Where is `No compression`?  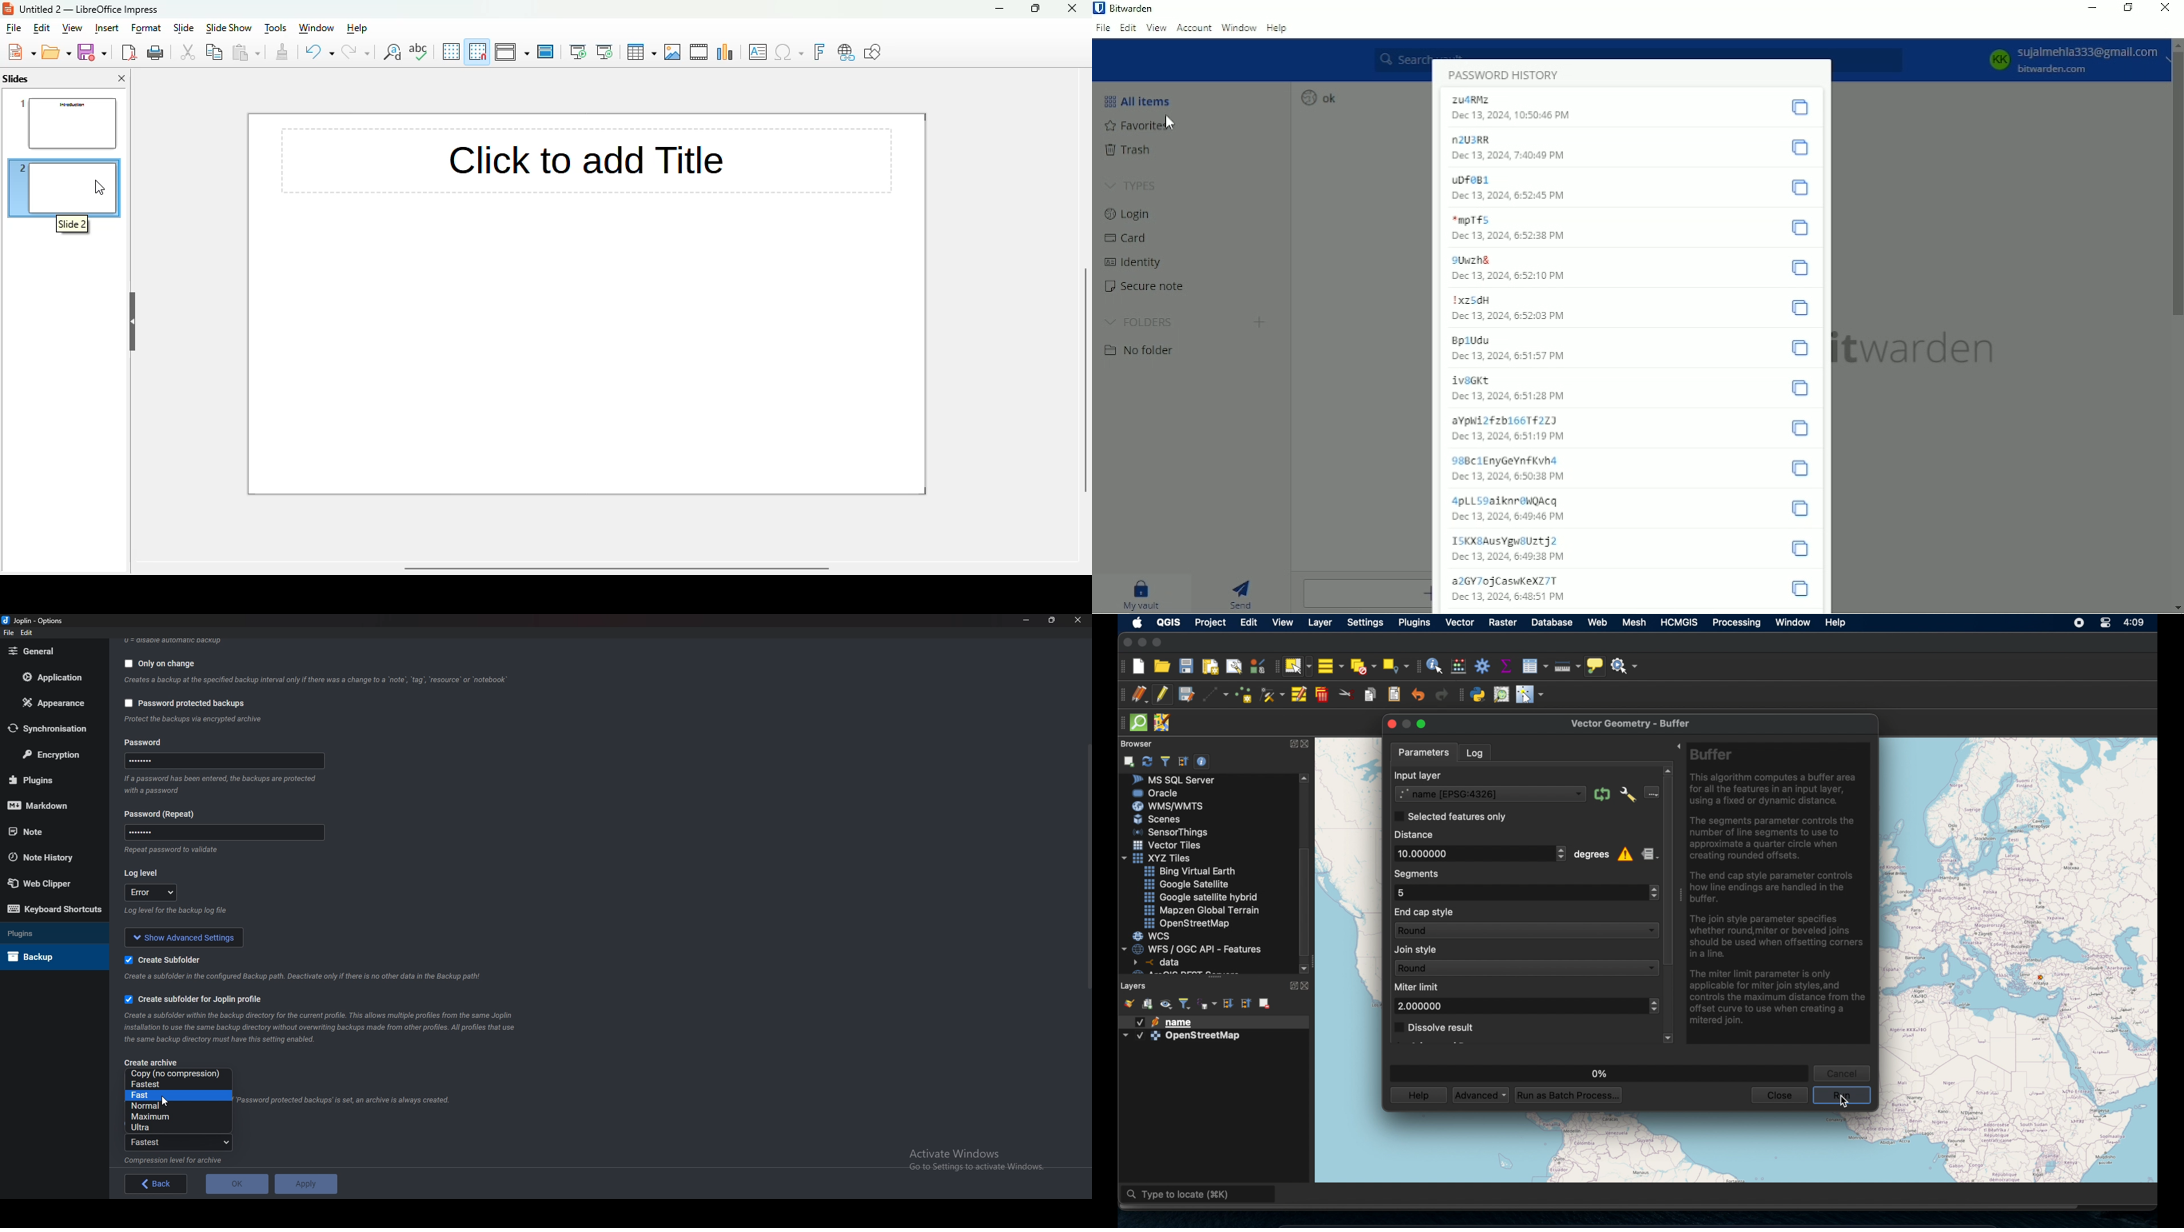 No compression is located at coordinates (175, 1075).